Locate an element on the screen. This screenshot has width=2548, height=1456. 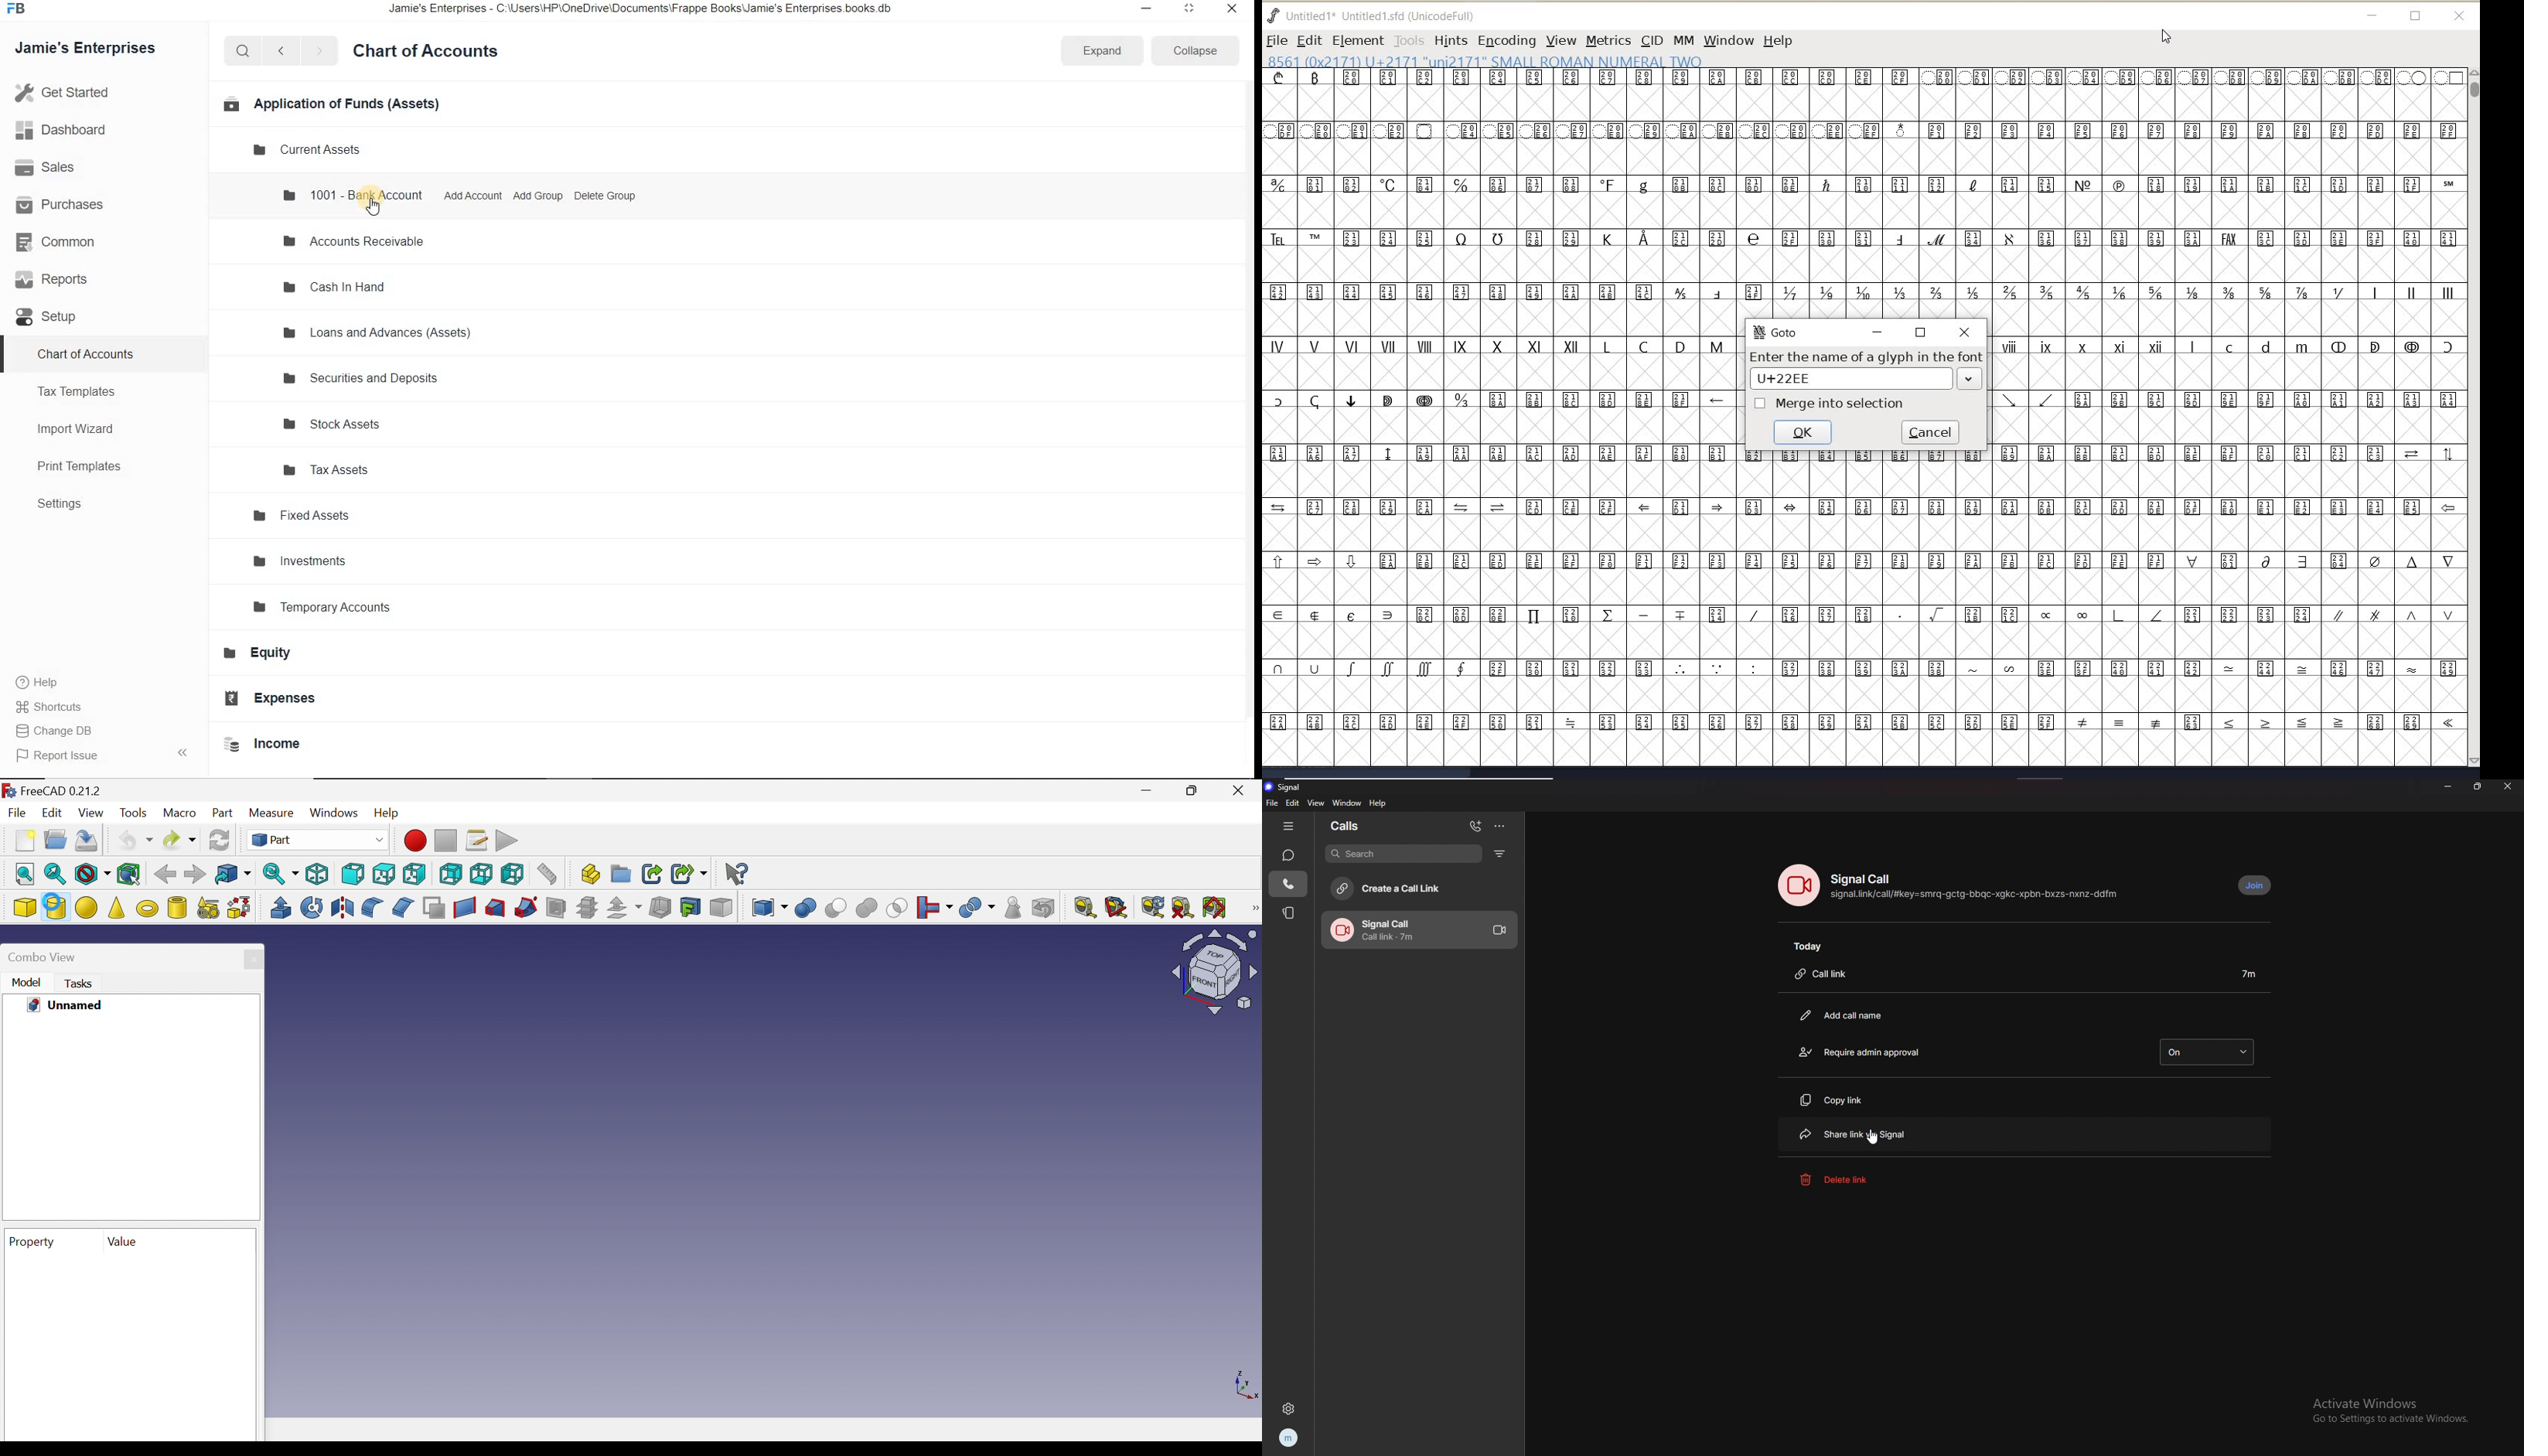
Expenses is located at coordinates (278, 698).